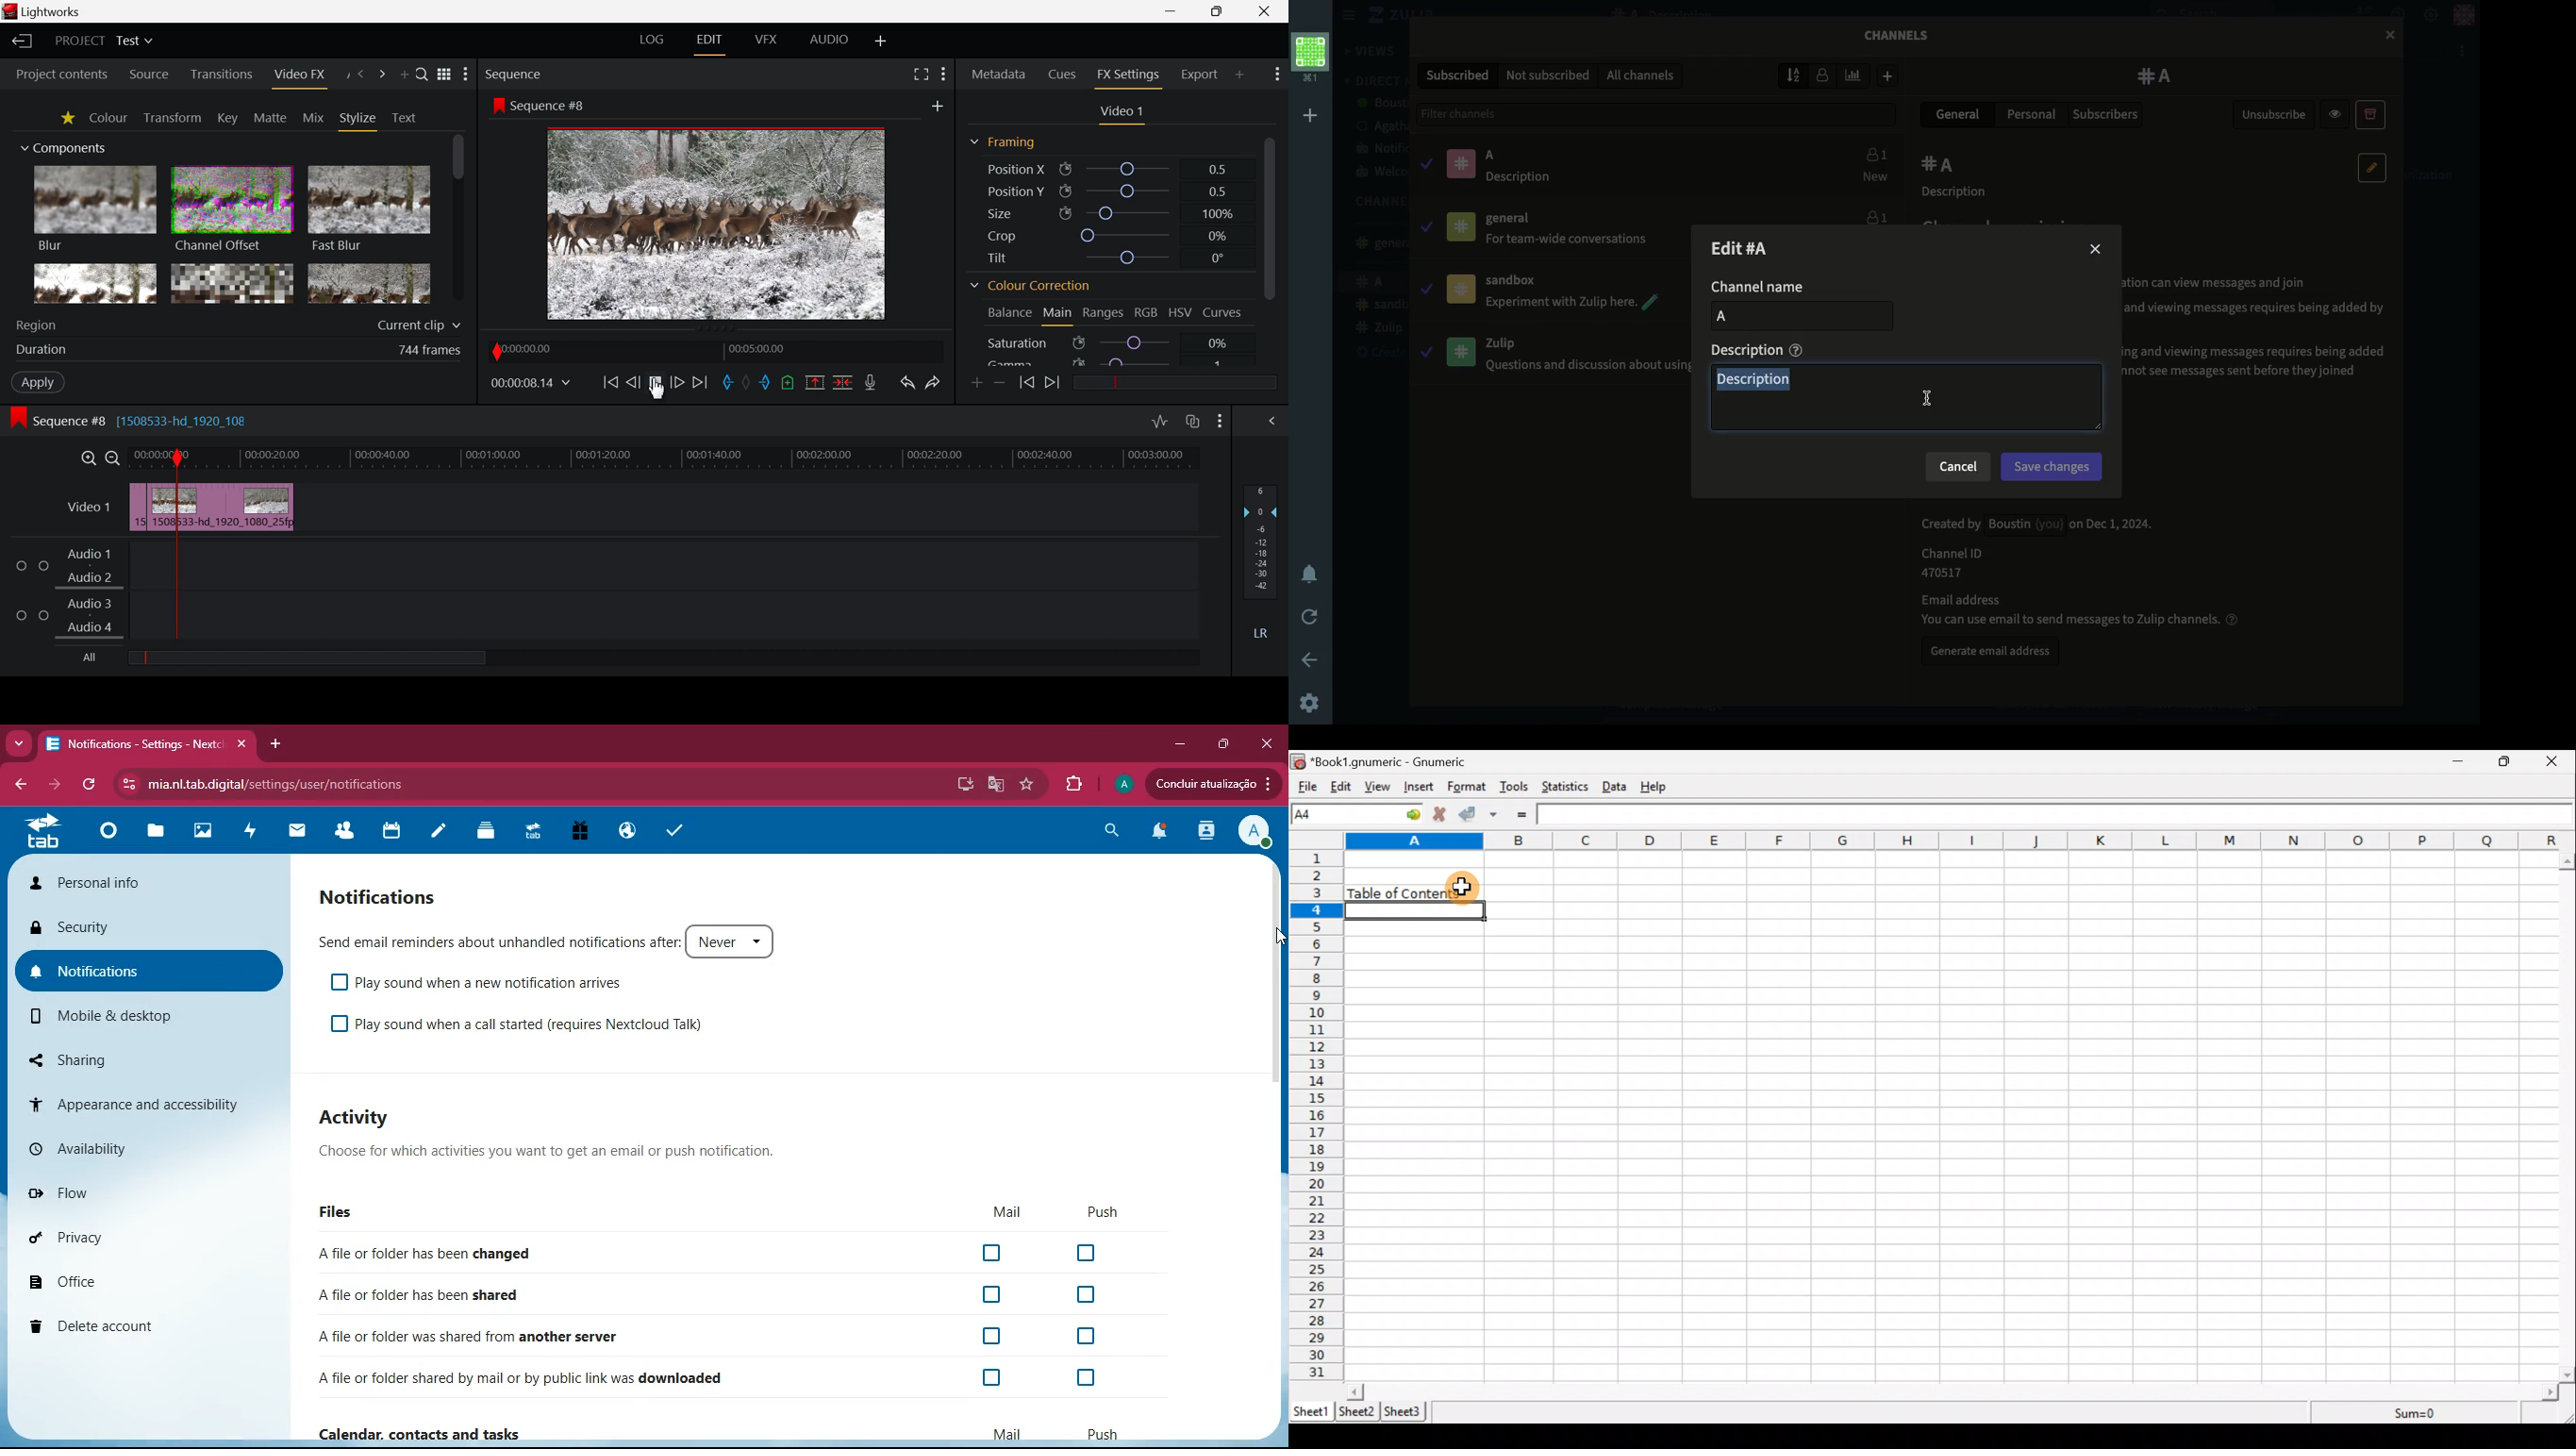  What do you see at coordinates (2390, 35) in the screenshot?
I see `cursor` at bounding box center [2390, 35].